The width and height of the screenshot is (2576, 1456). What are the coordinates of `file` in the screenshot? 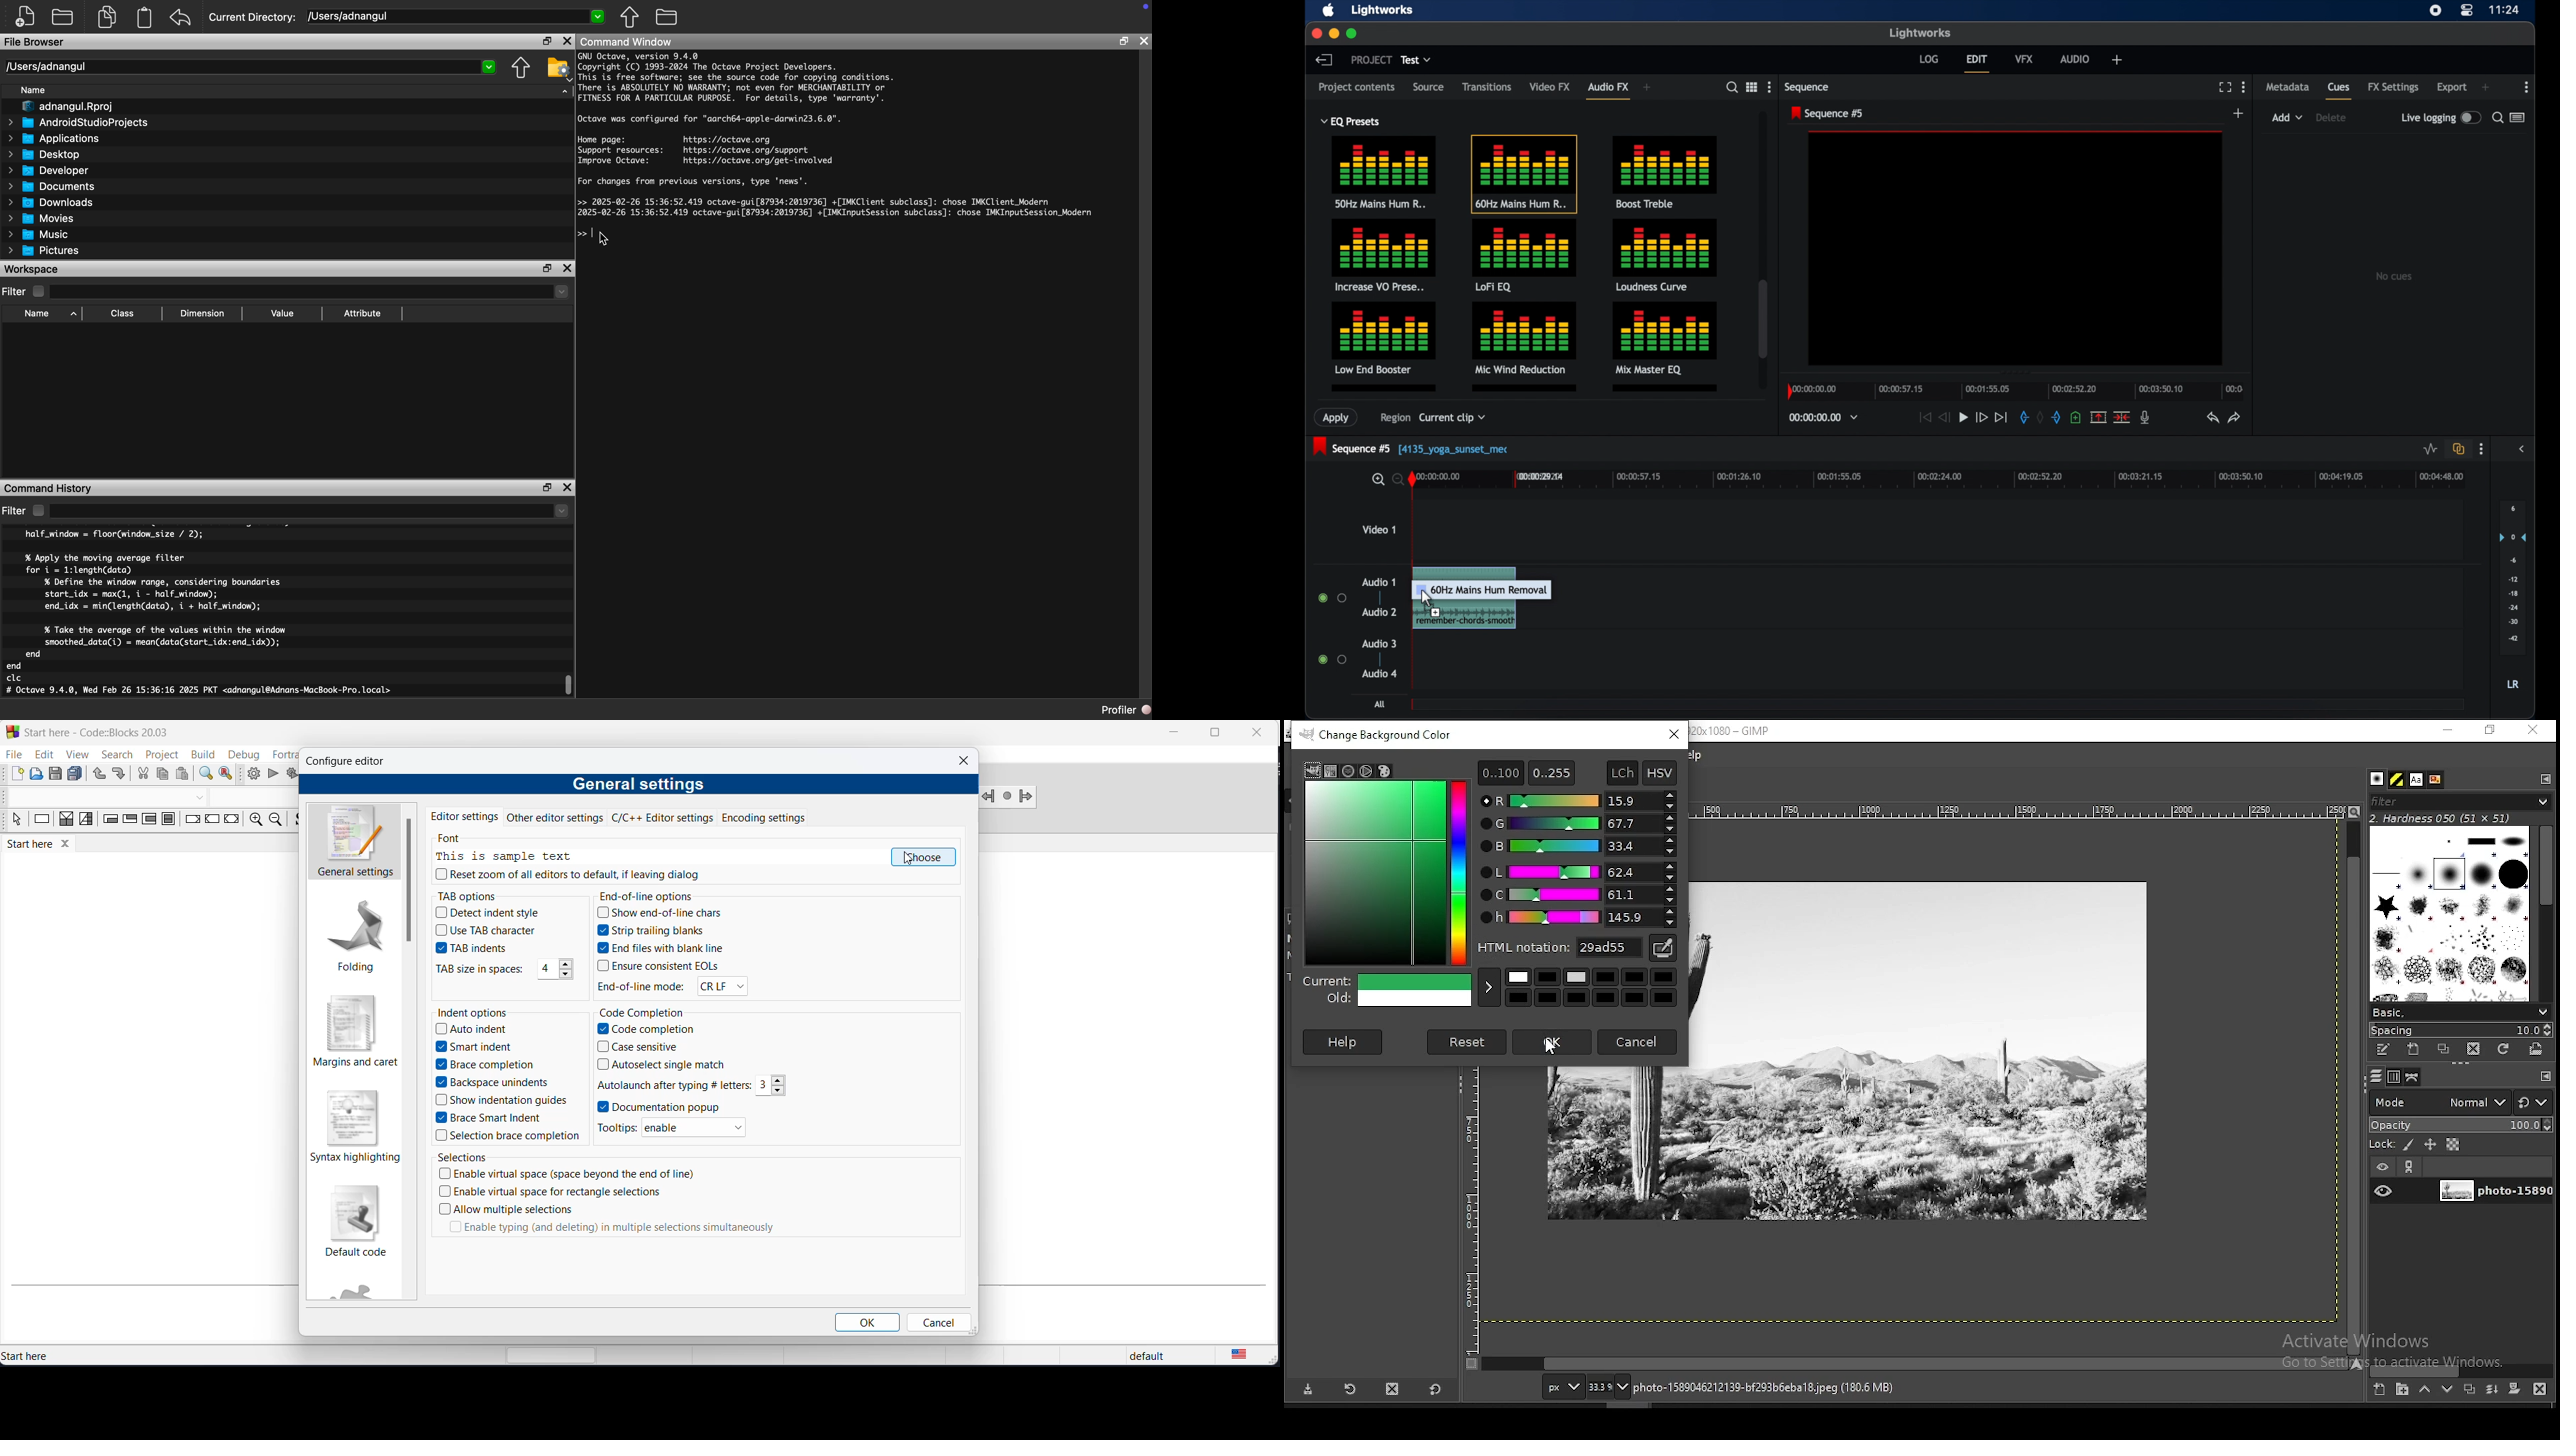 It's located at (13, 755).